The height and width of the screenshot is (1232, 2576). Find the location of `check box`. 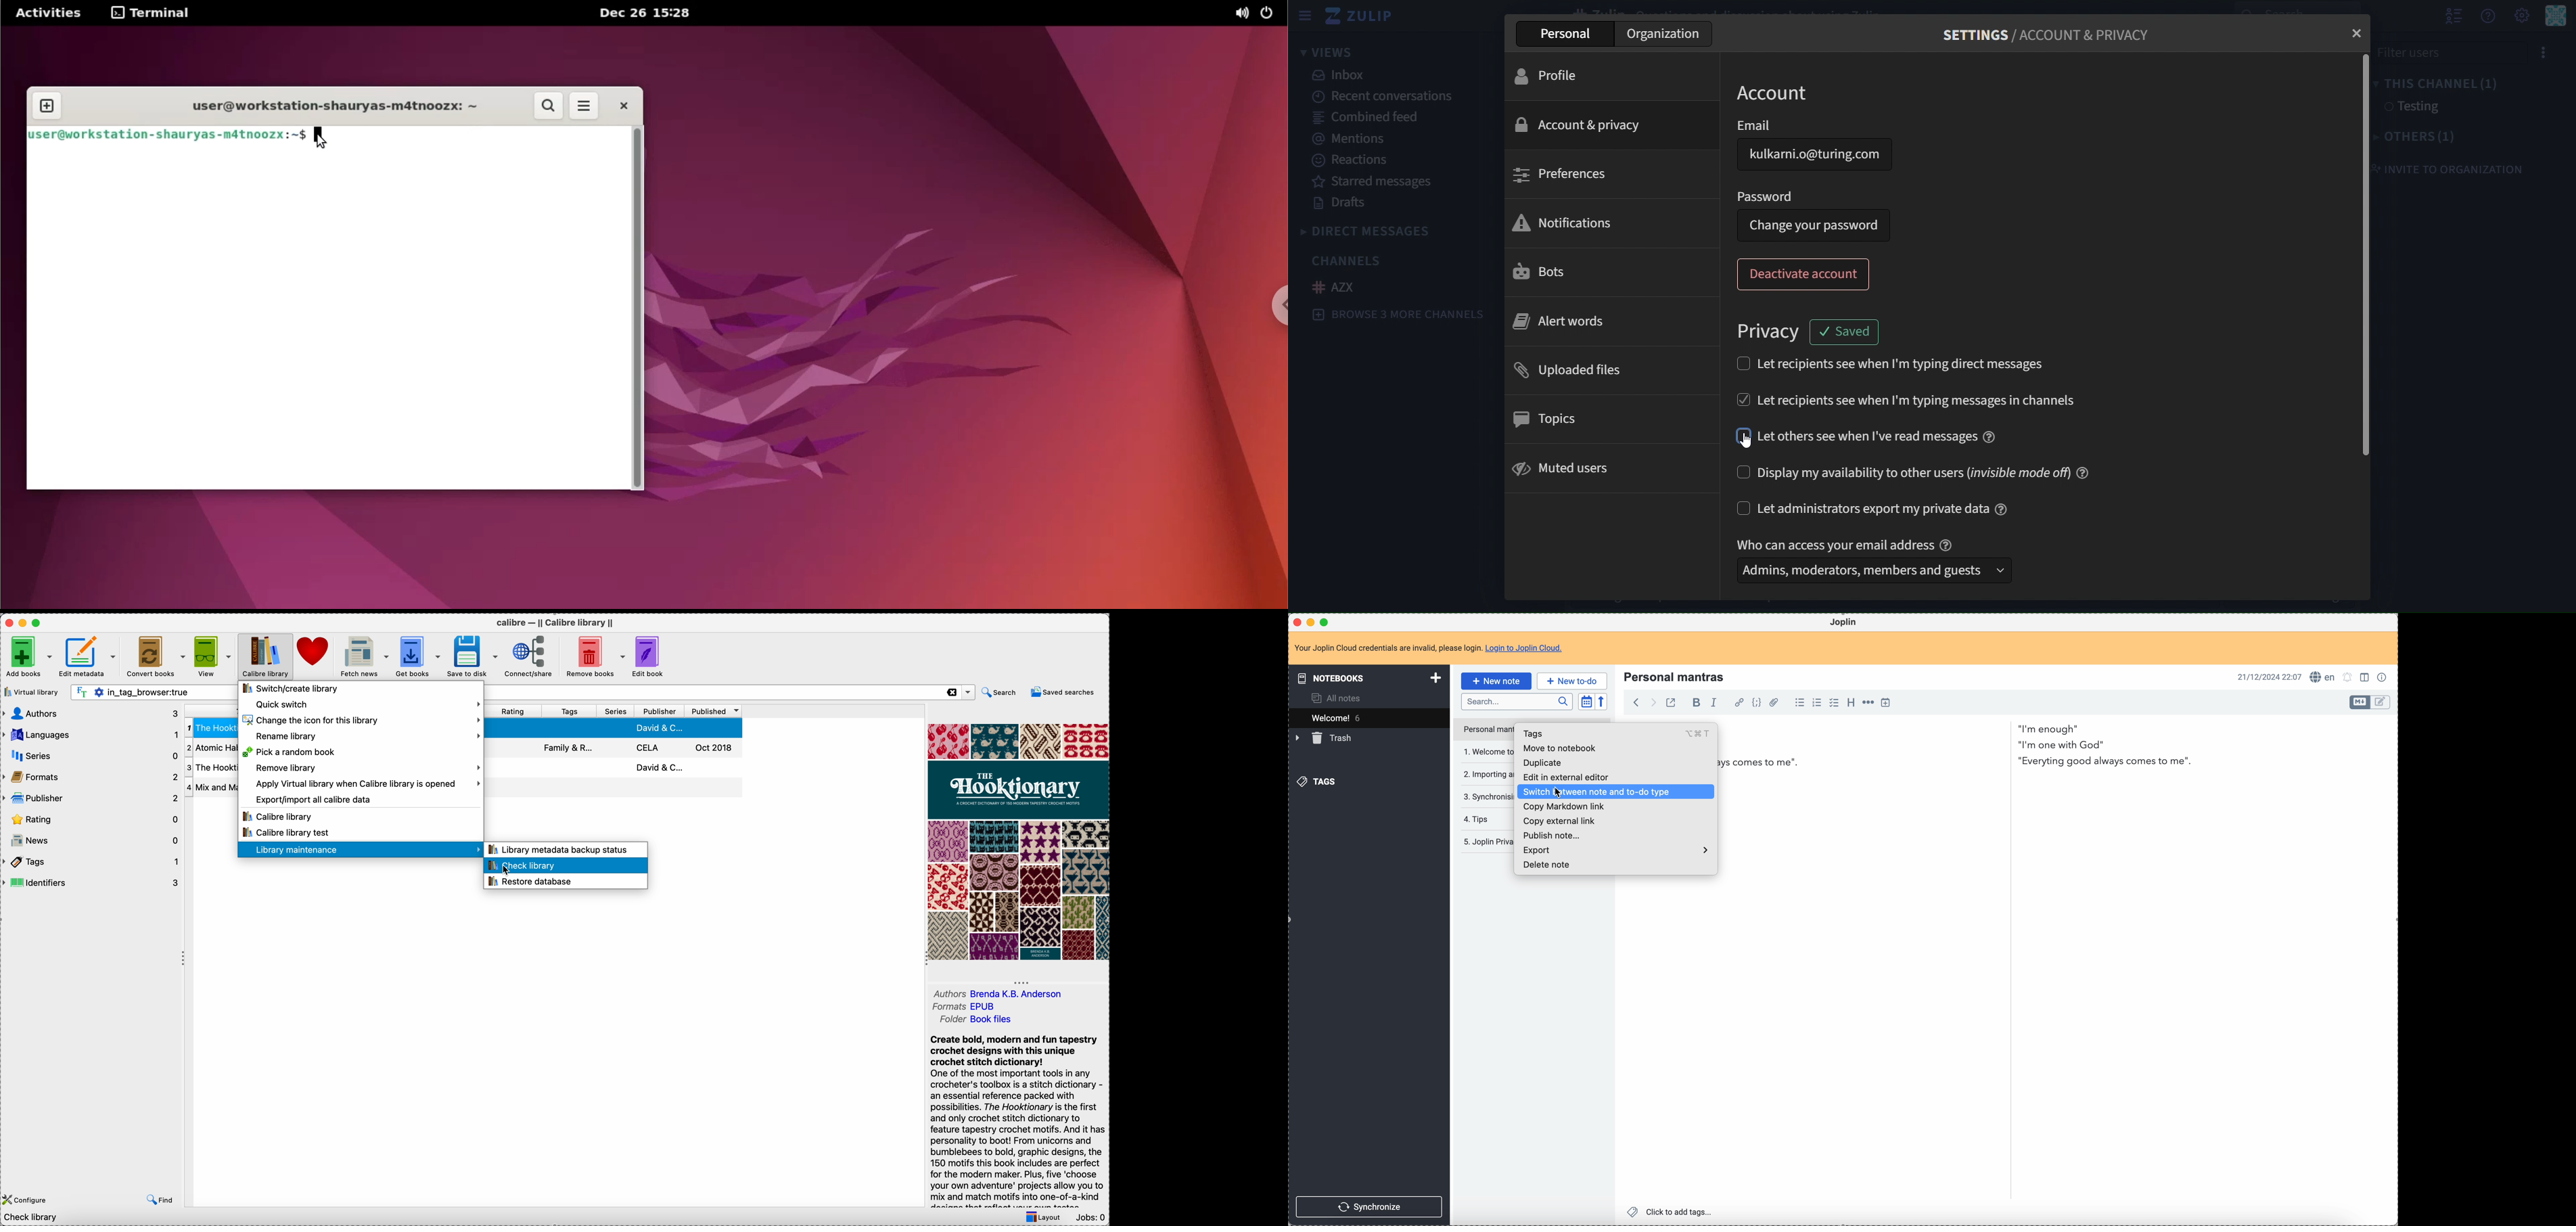

check box is located at coordinates (1741, 435).